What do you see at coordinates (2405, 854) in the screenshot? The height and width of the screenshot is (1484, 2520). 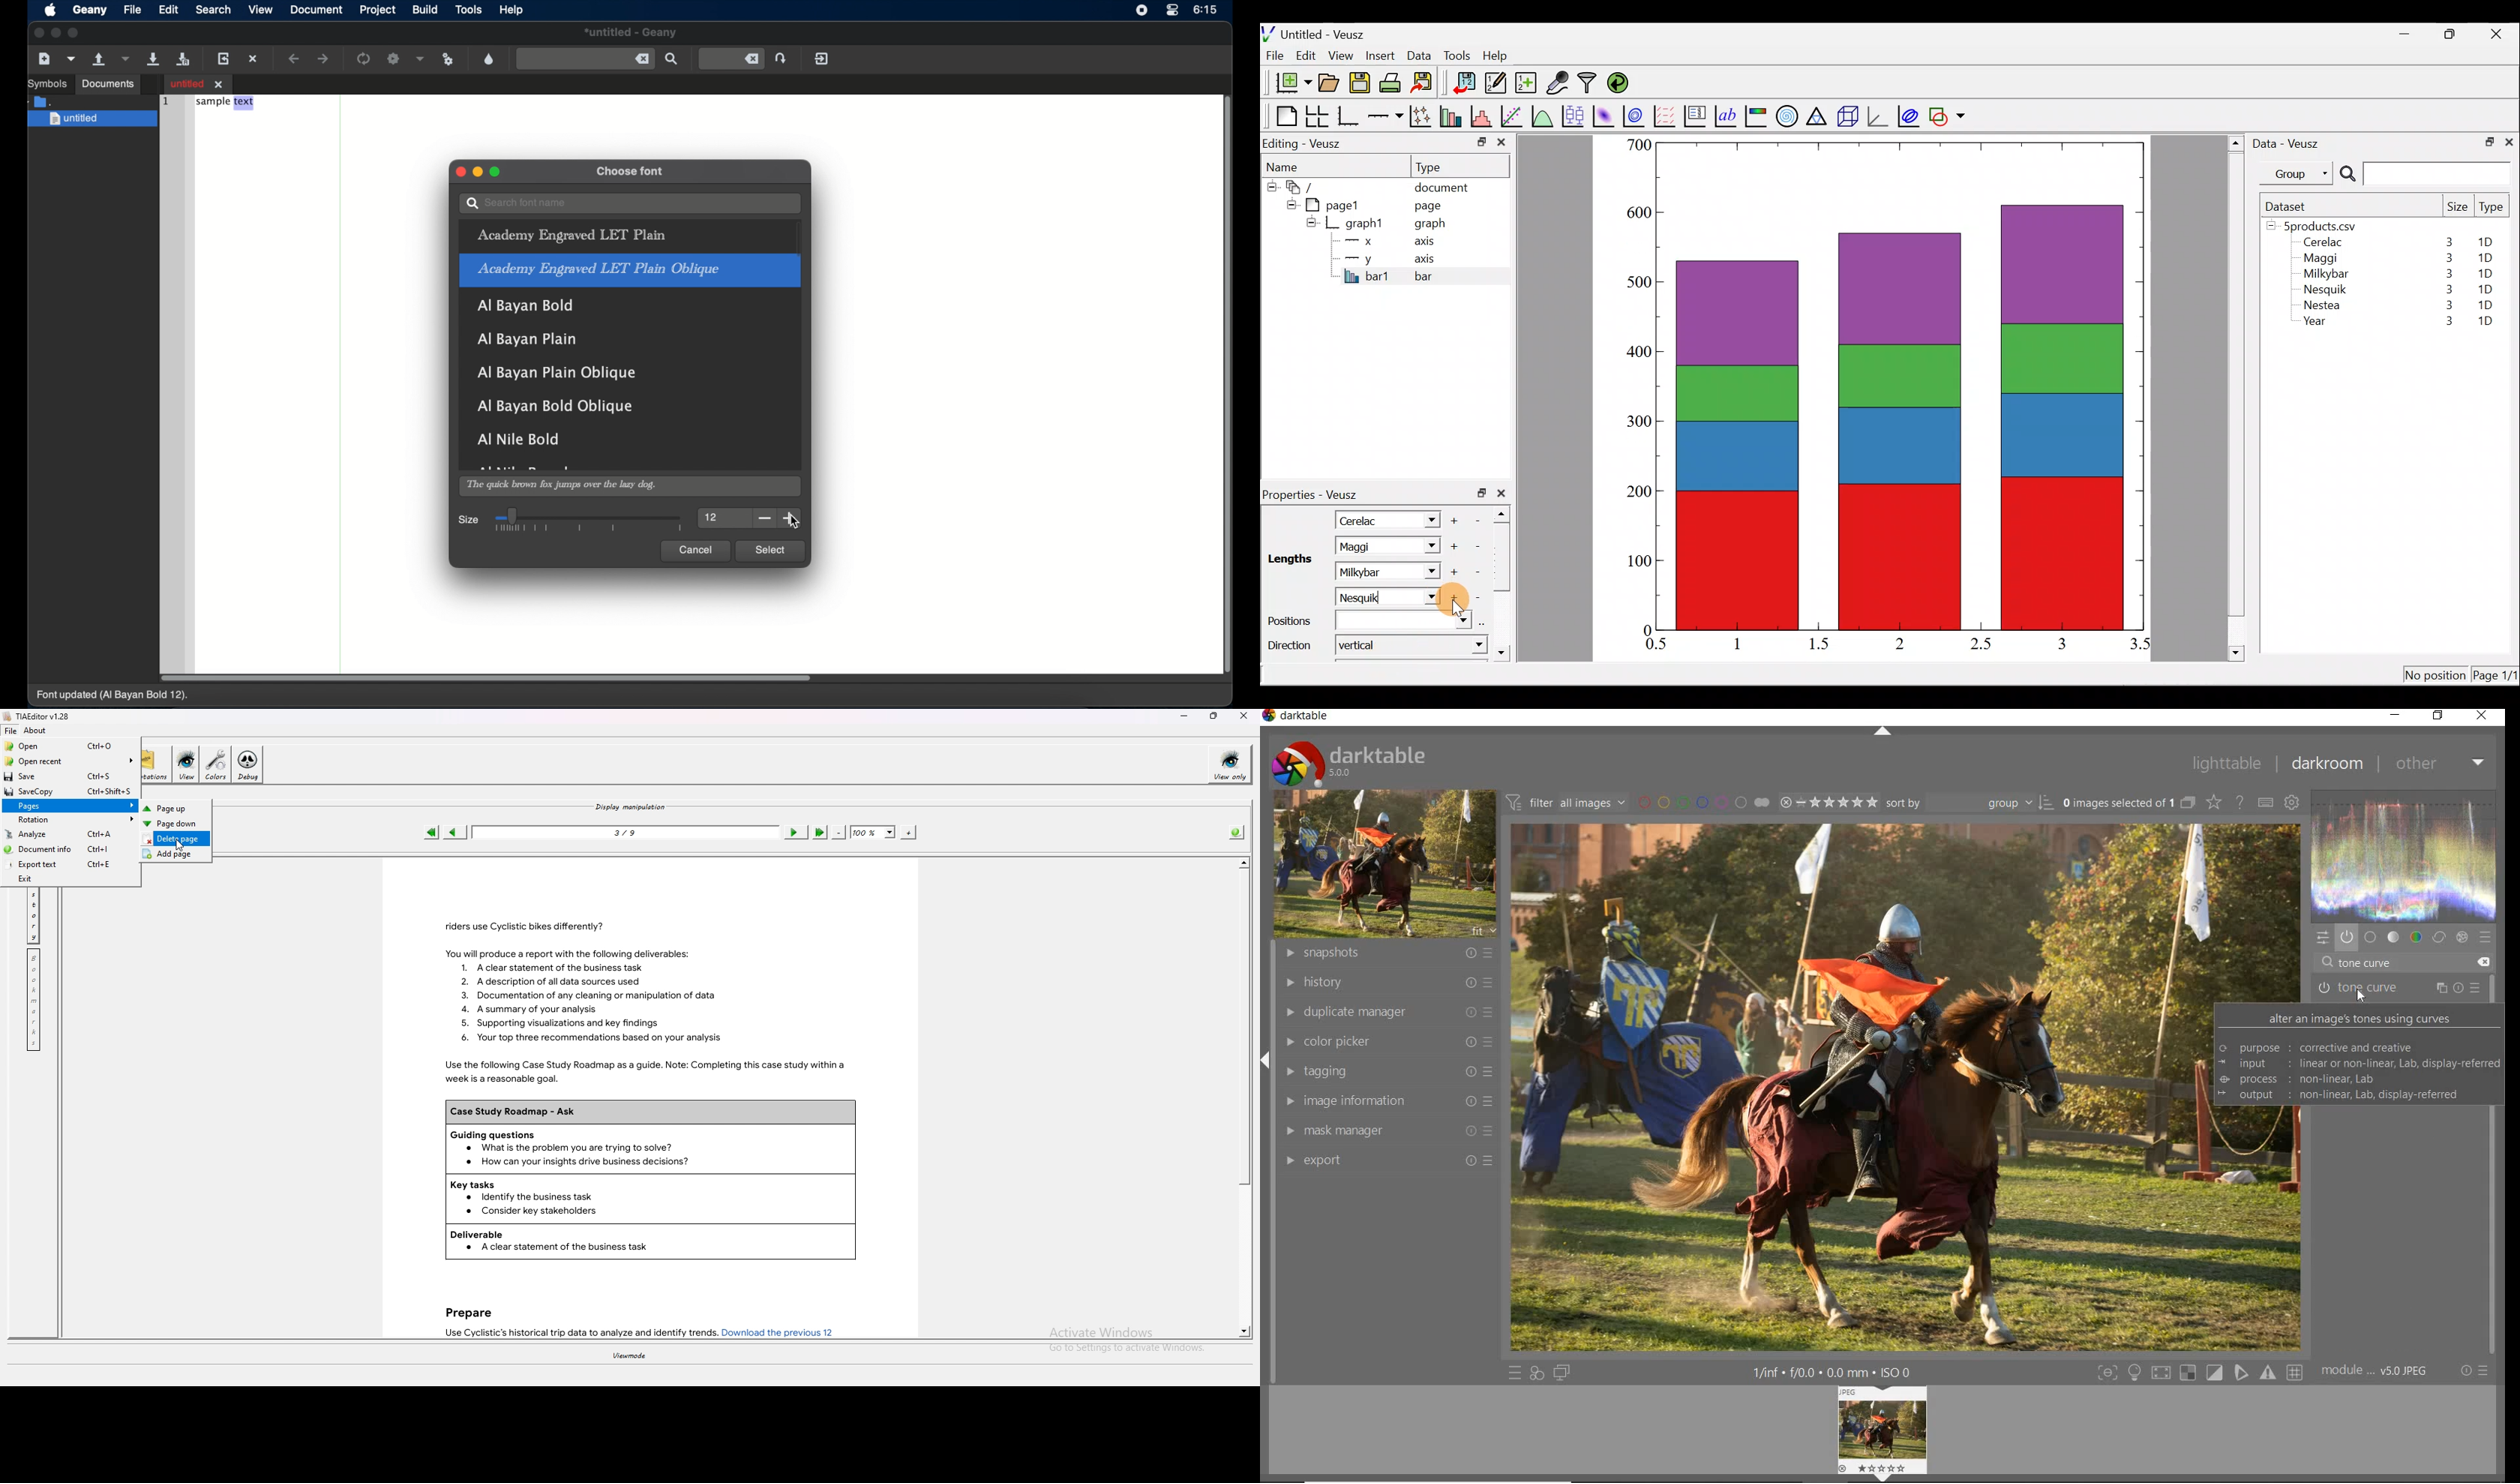 I see `waveform` at bounding box center [2405, 854].